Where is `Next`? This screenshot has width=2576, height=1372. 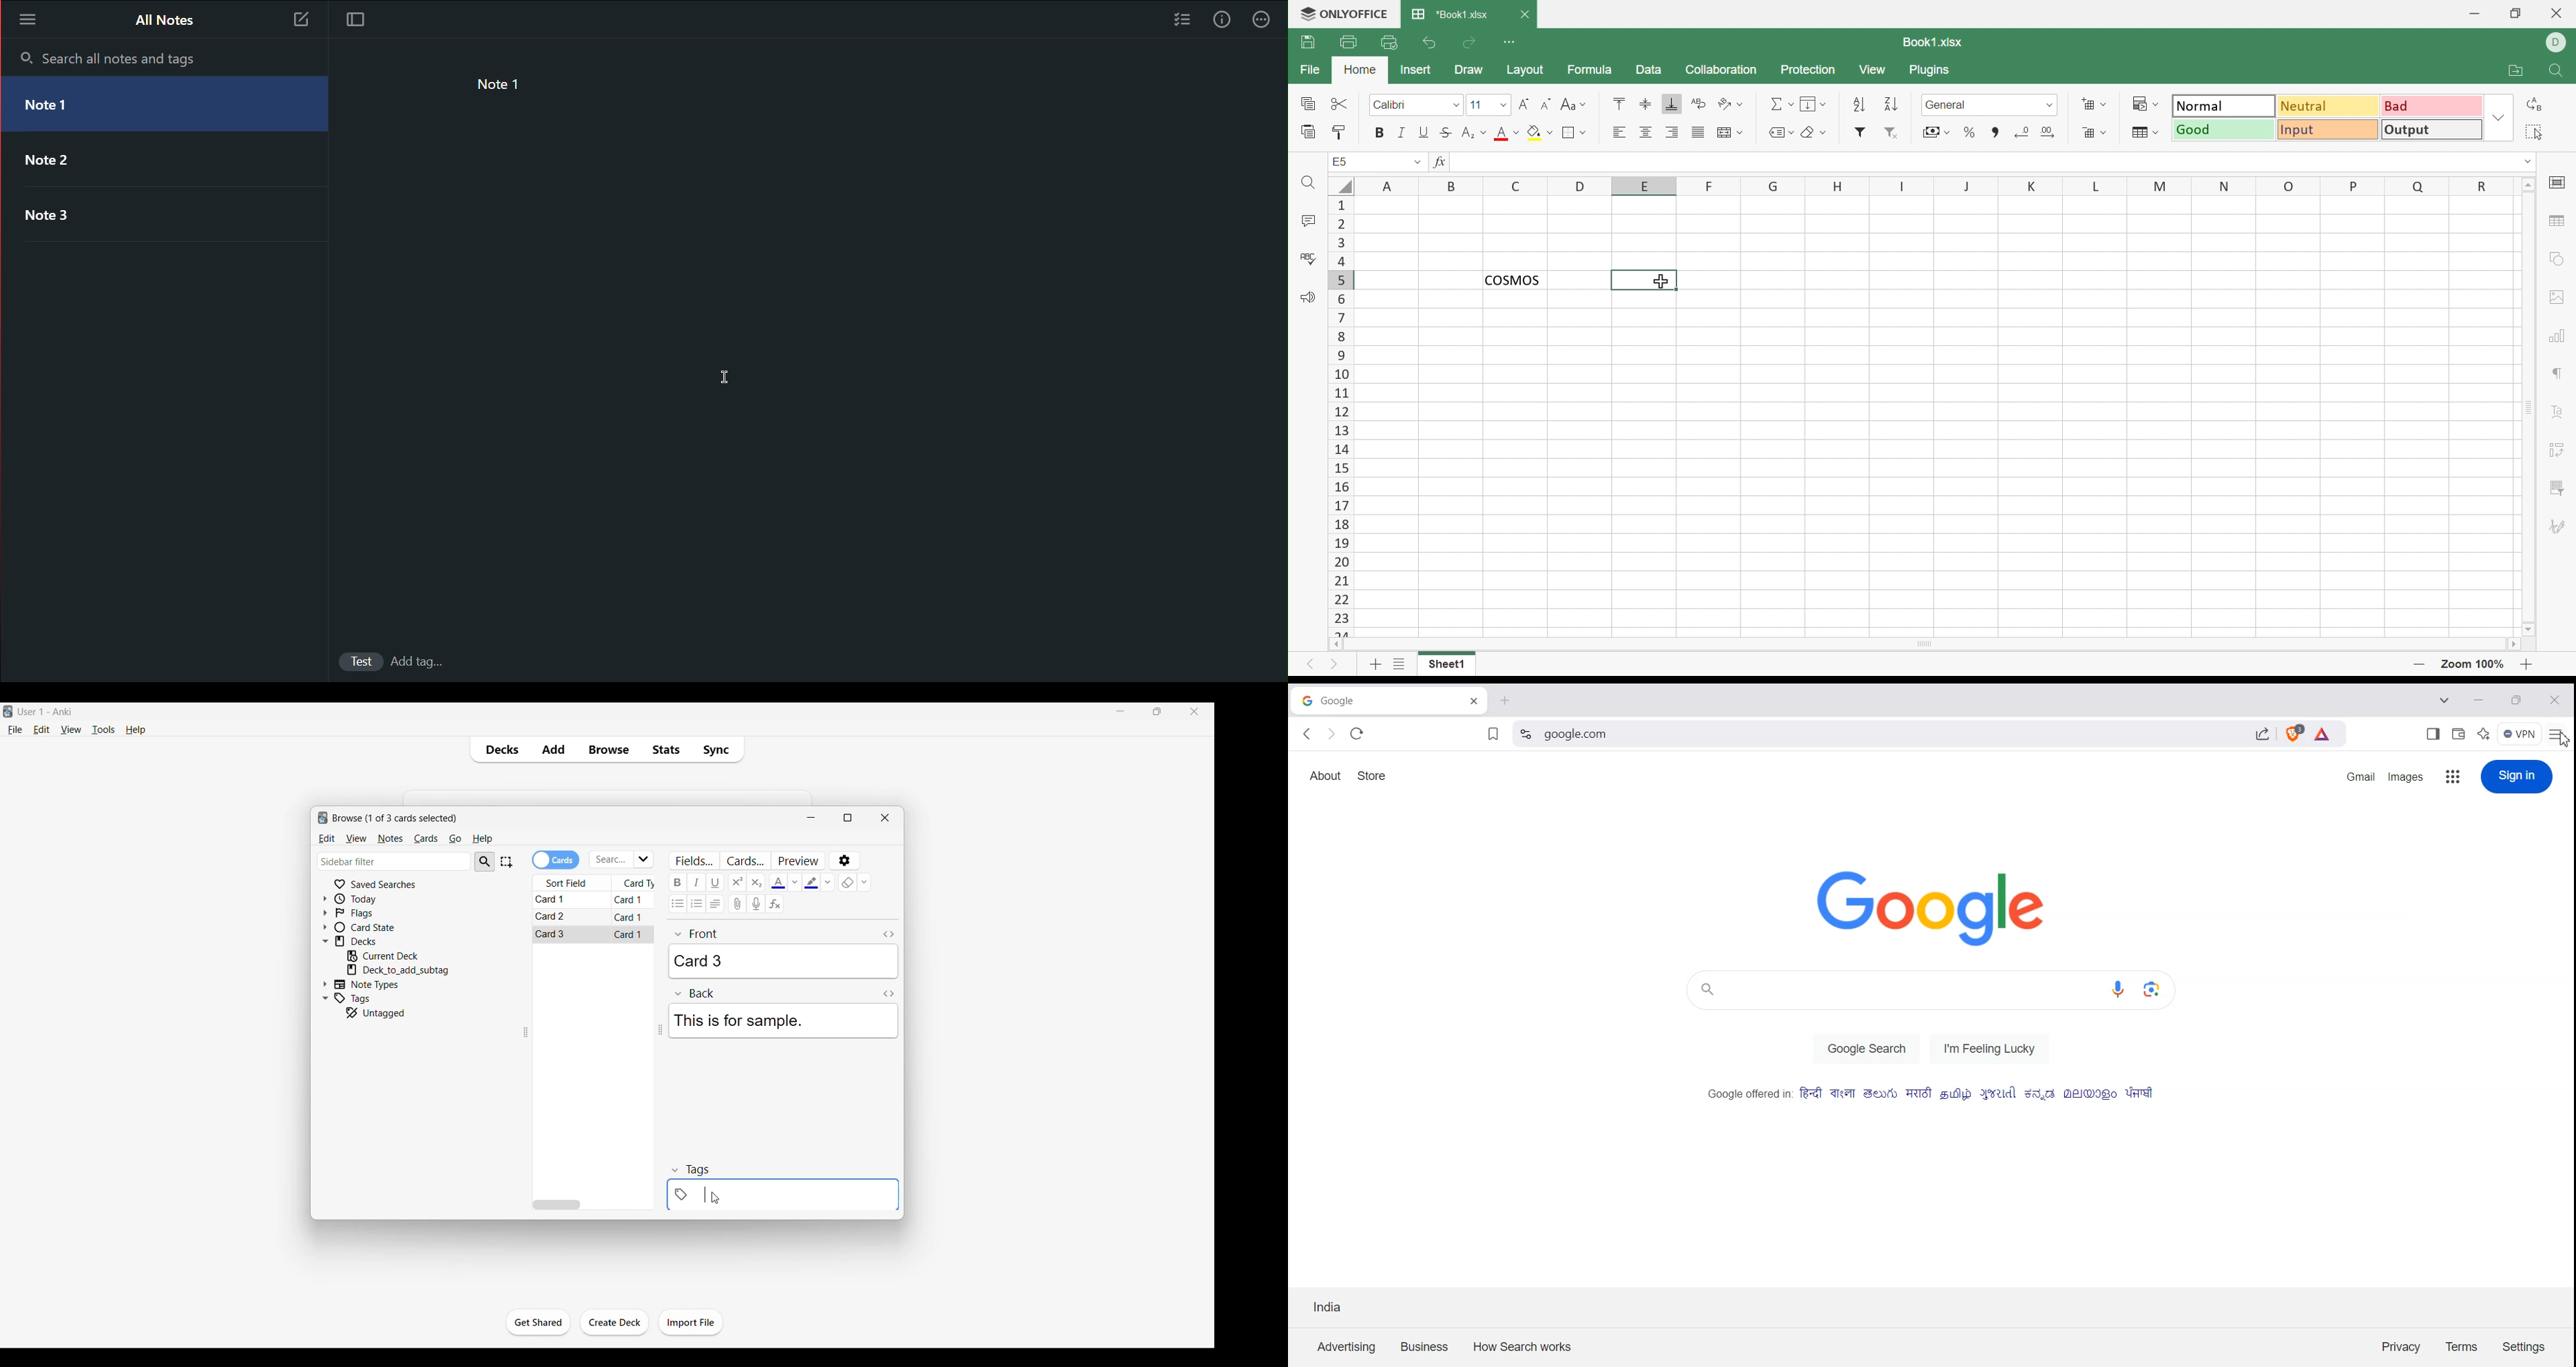 Next is located at coordinates (1335, 667).